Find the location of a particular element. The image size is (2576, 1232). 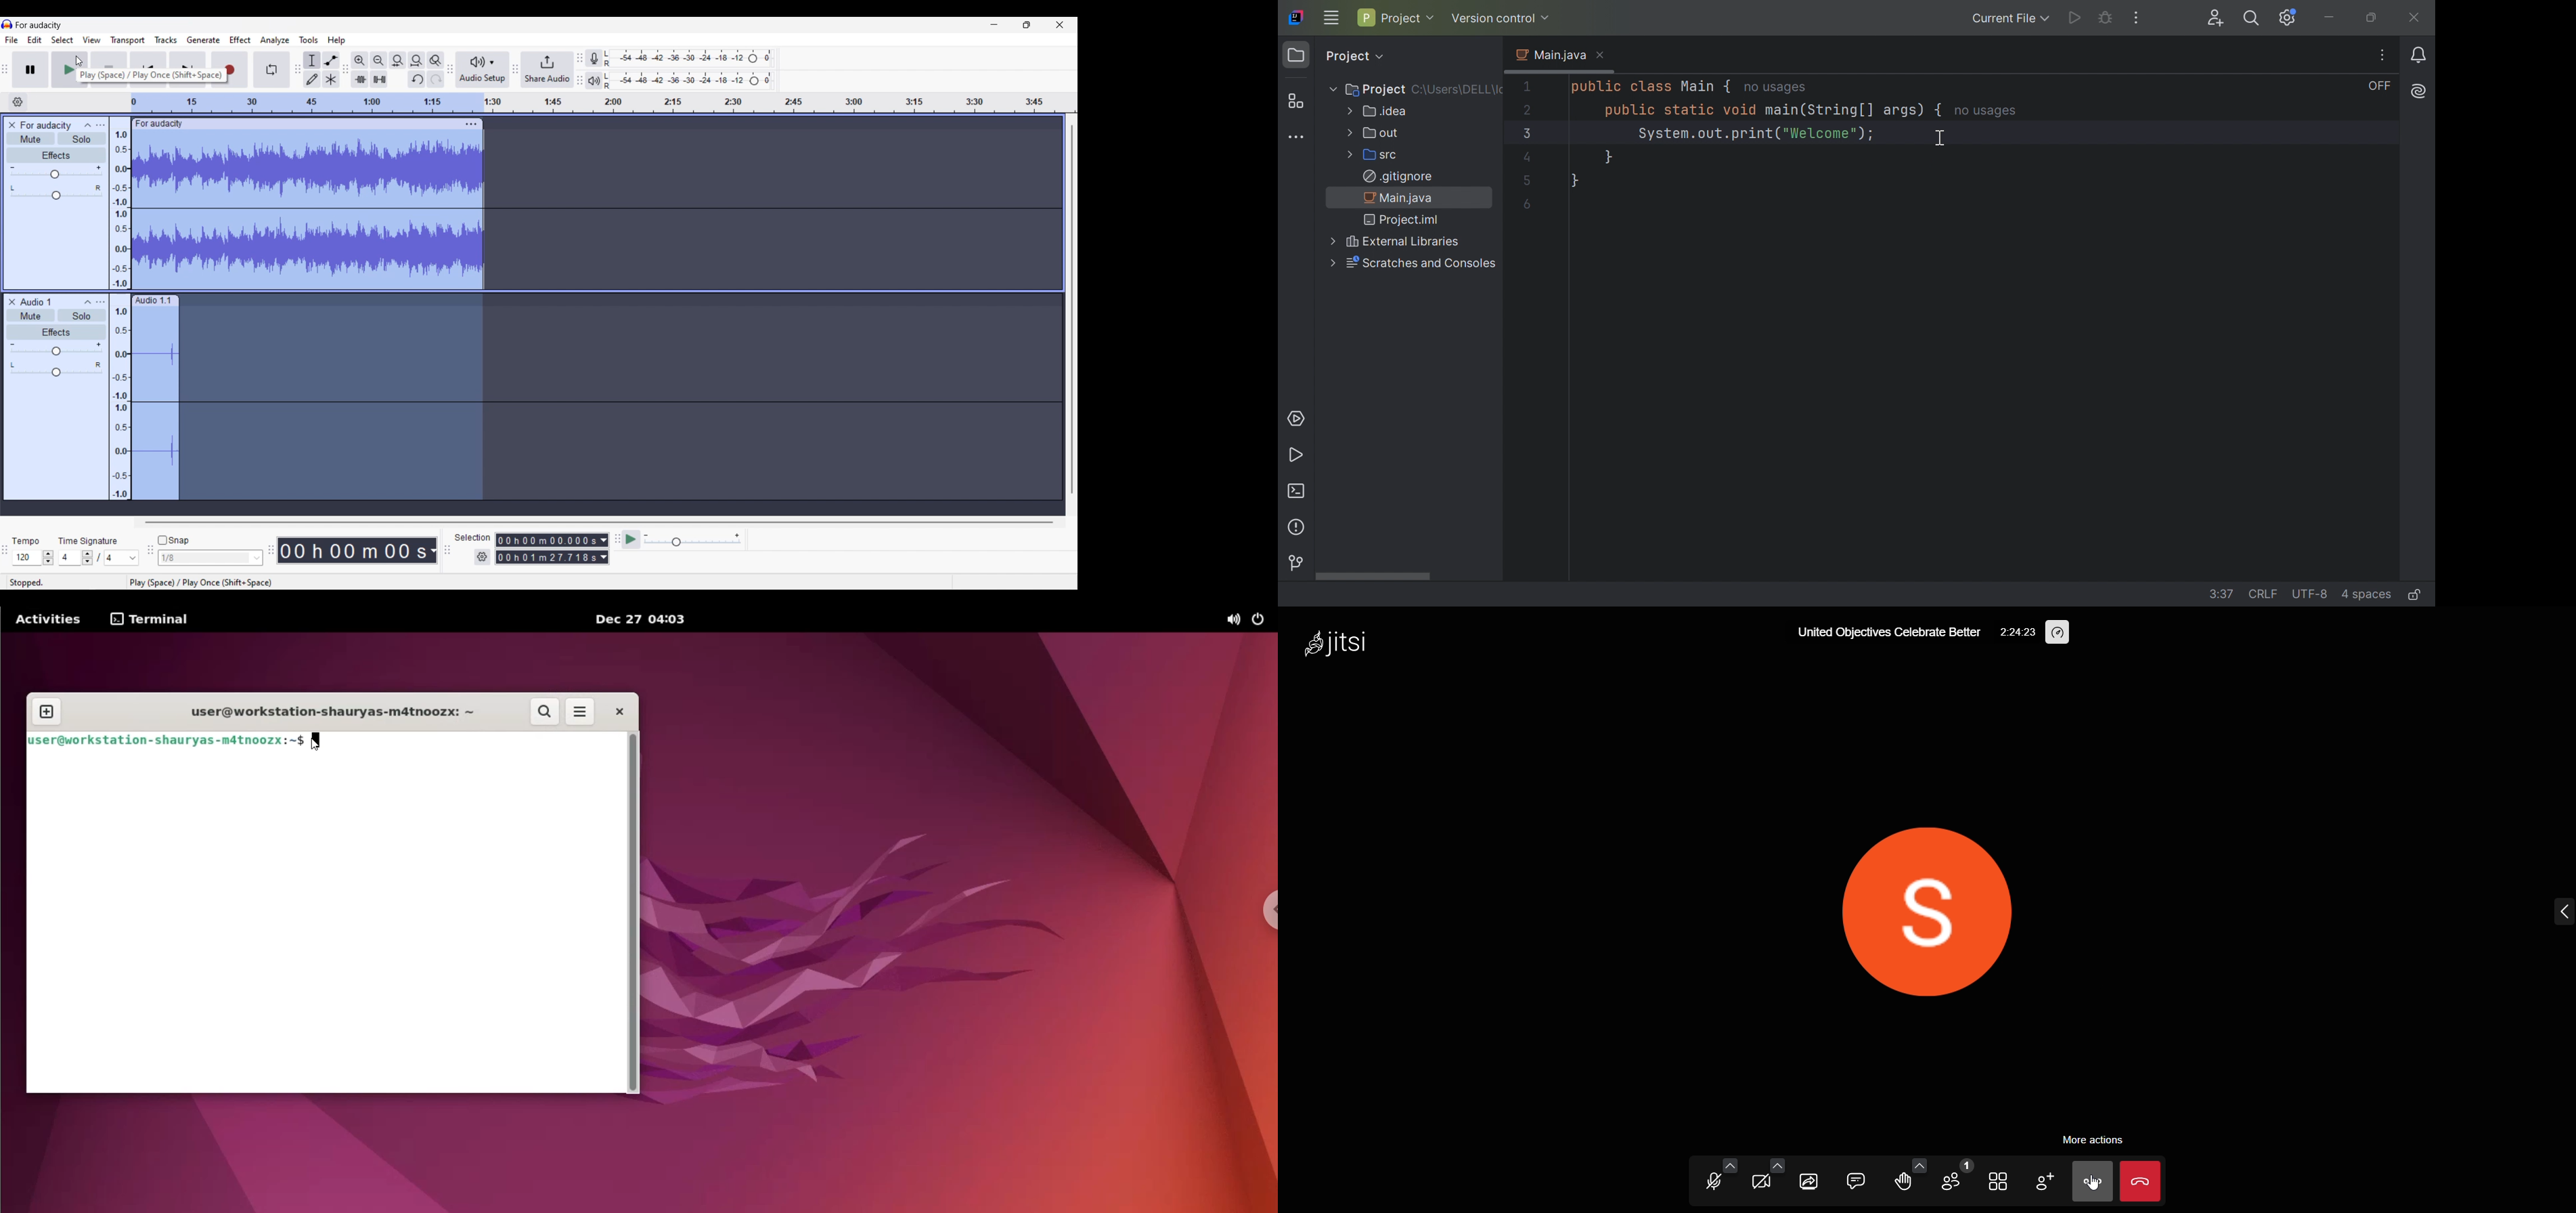

Solo is located at coordinates (83, 139).